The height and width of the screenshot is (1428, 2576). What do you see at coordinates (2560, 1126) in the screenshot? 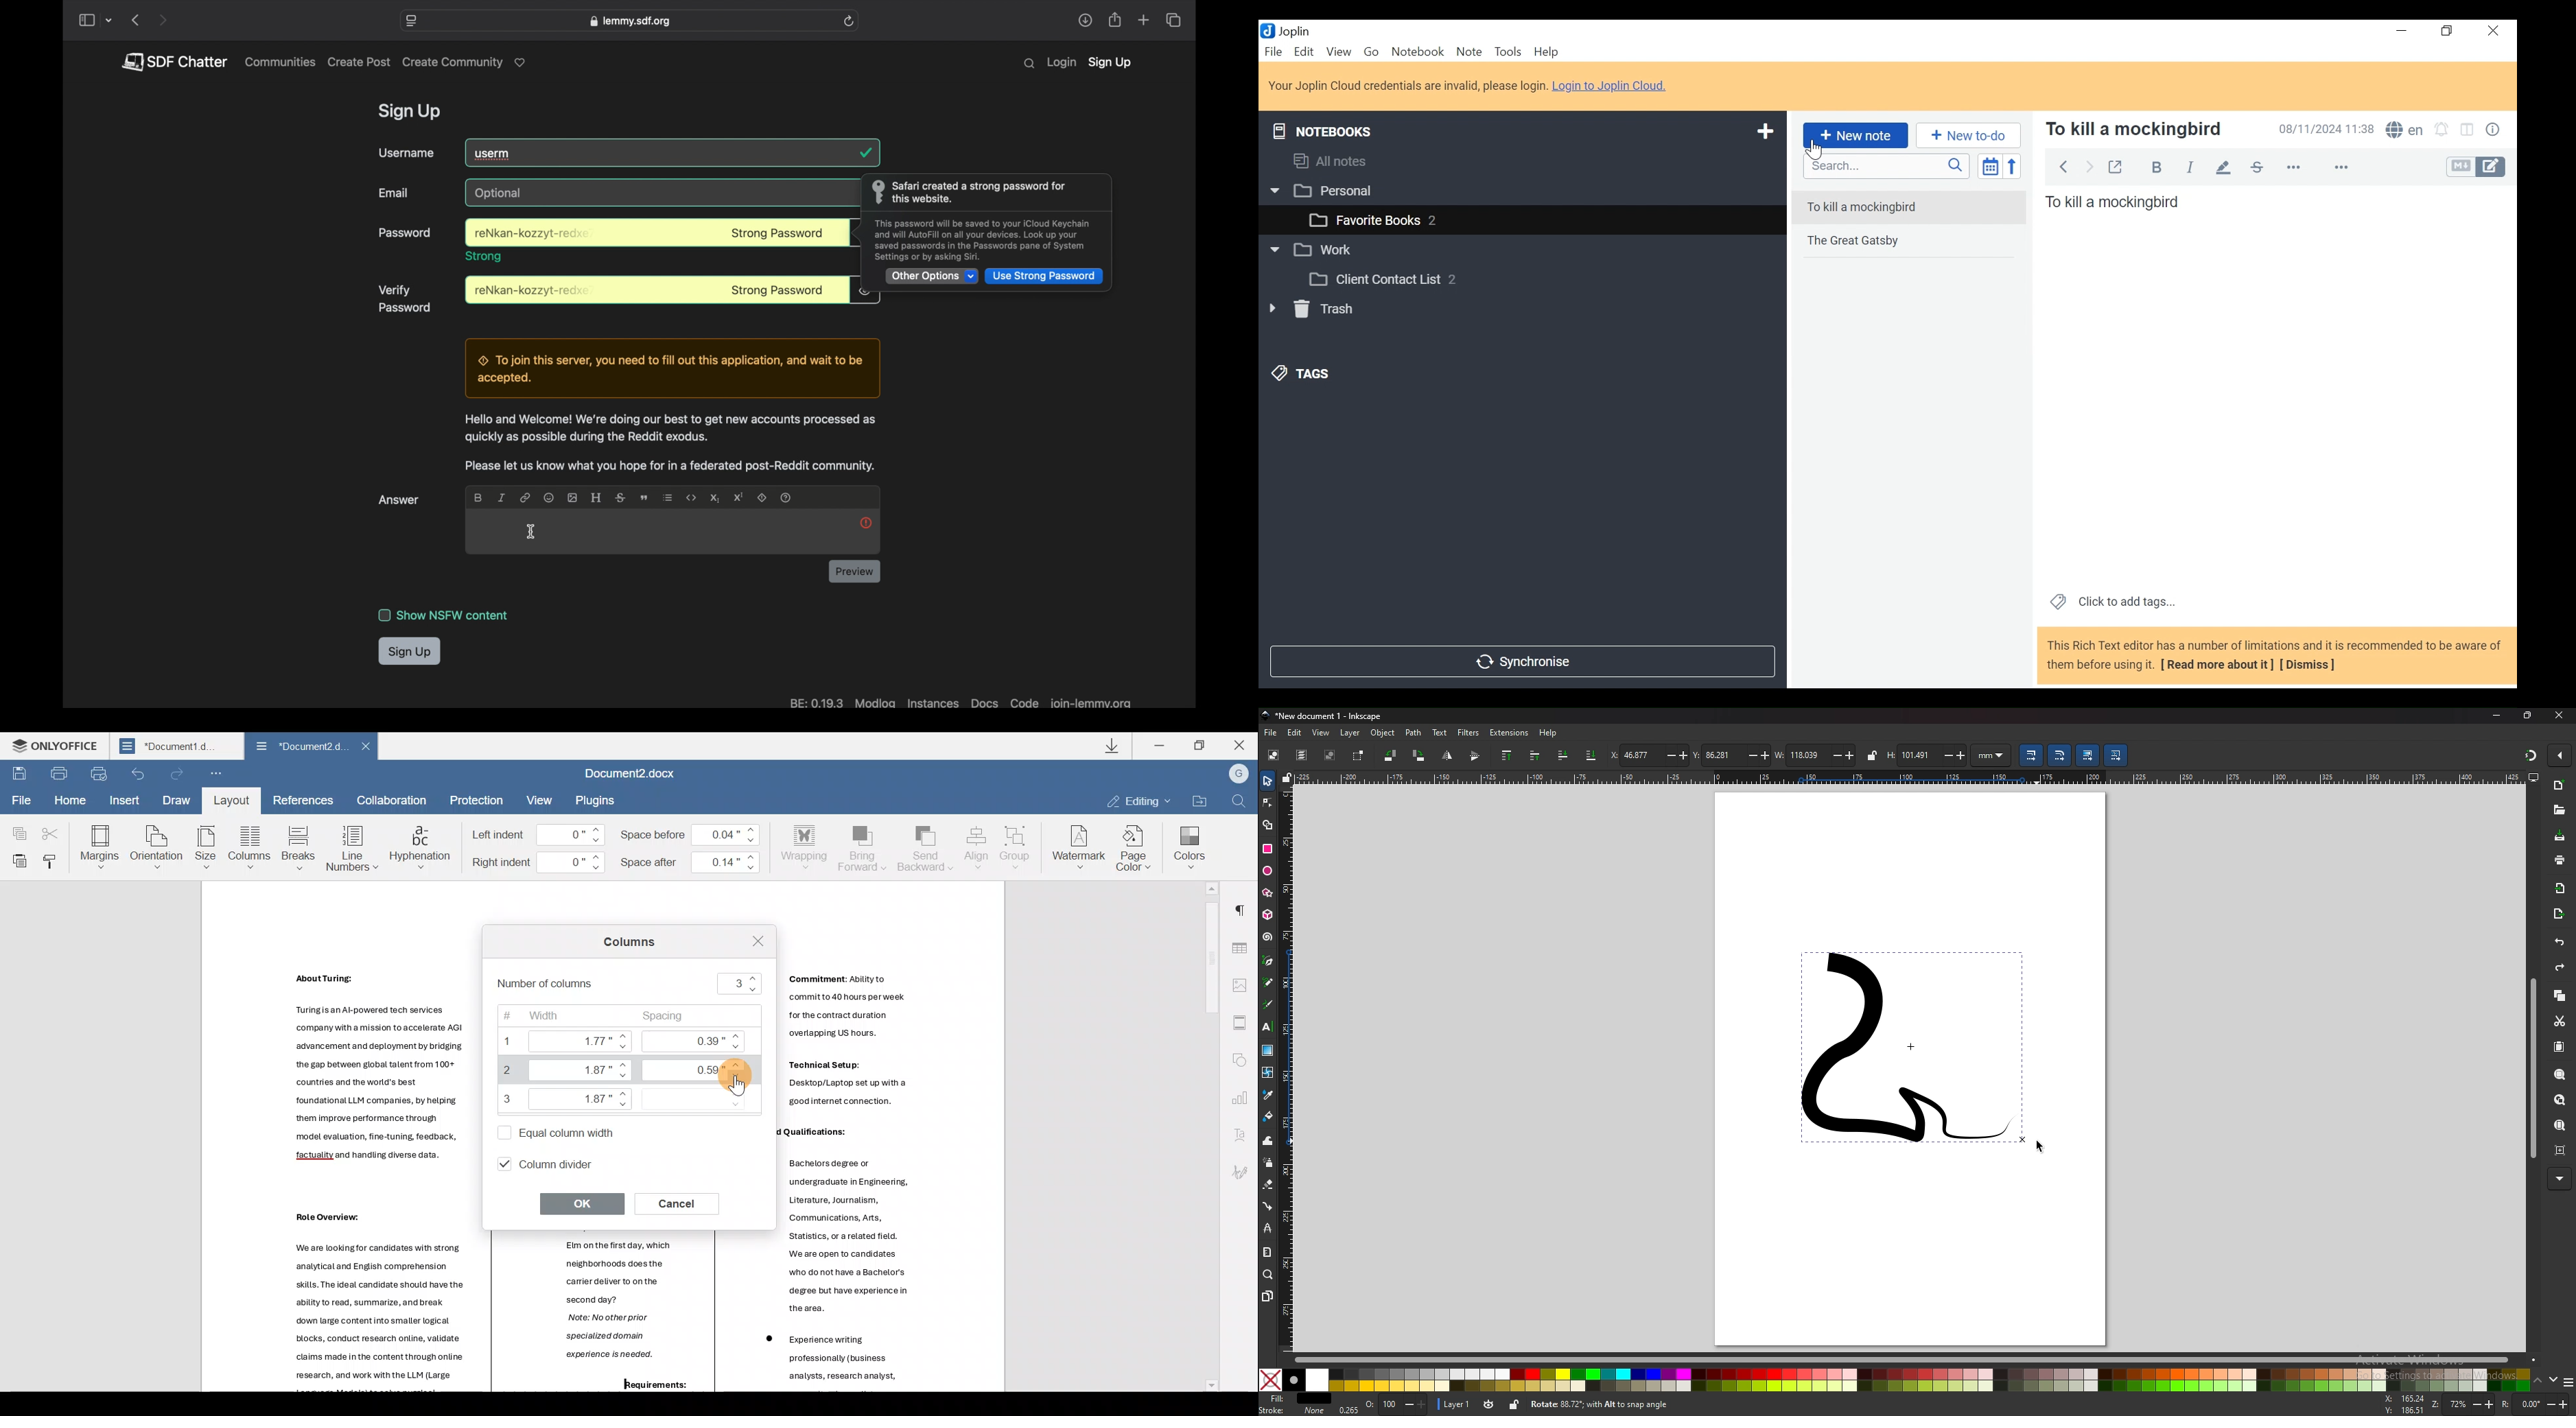
I see `zoom page` at bounding box center [2560, 1126].